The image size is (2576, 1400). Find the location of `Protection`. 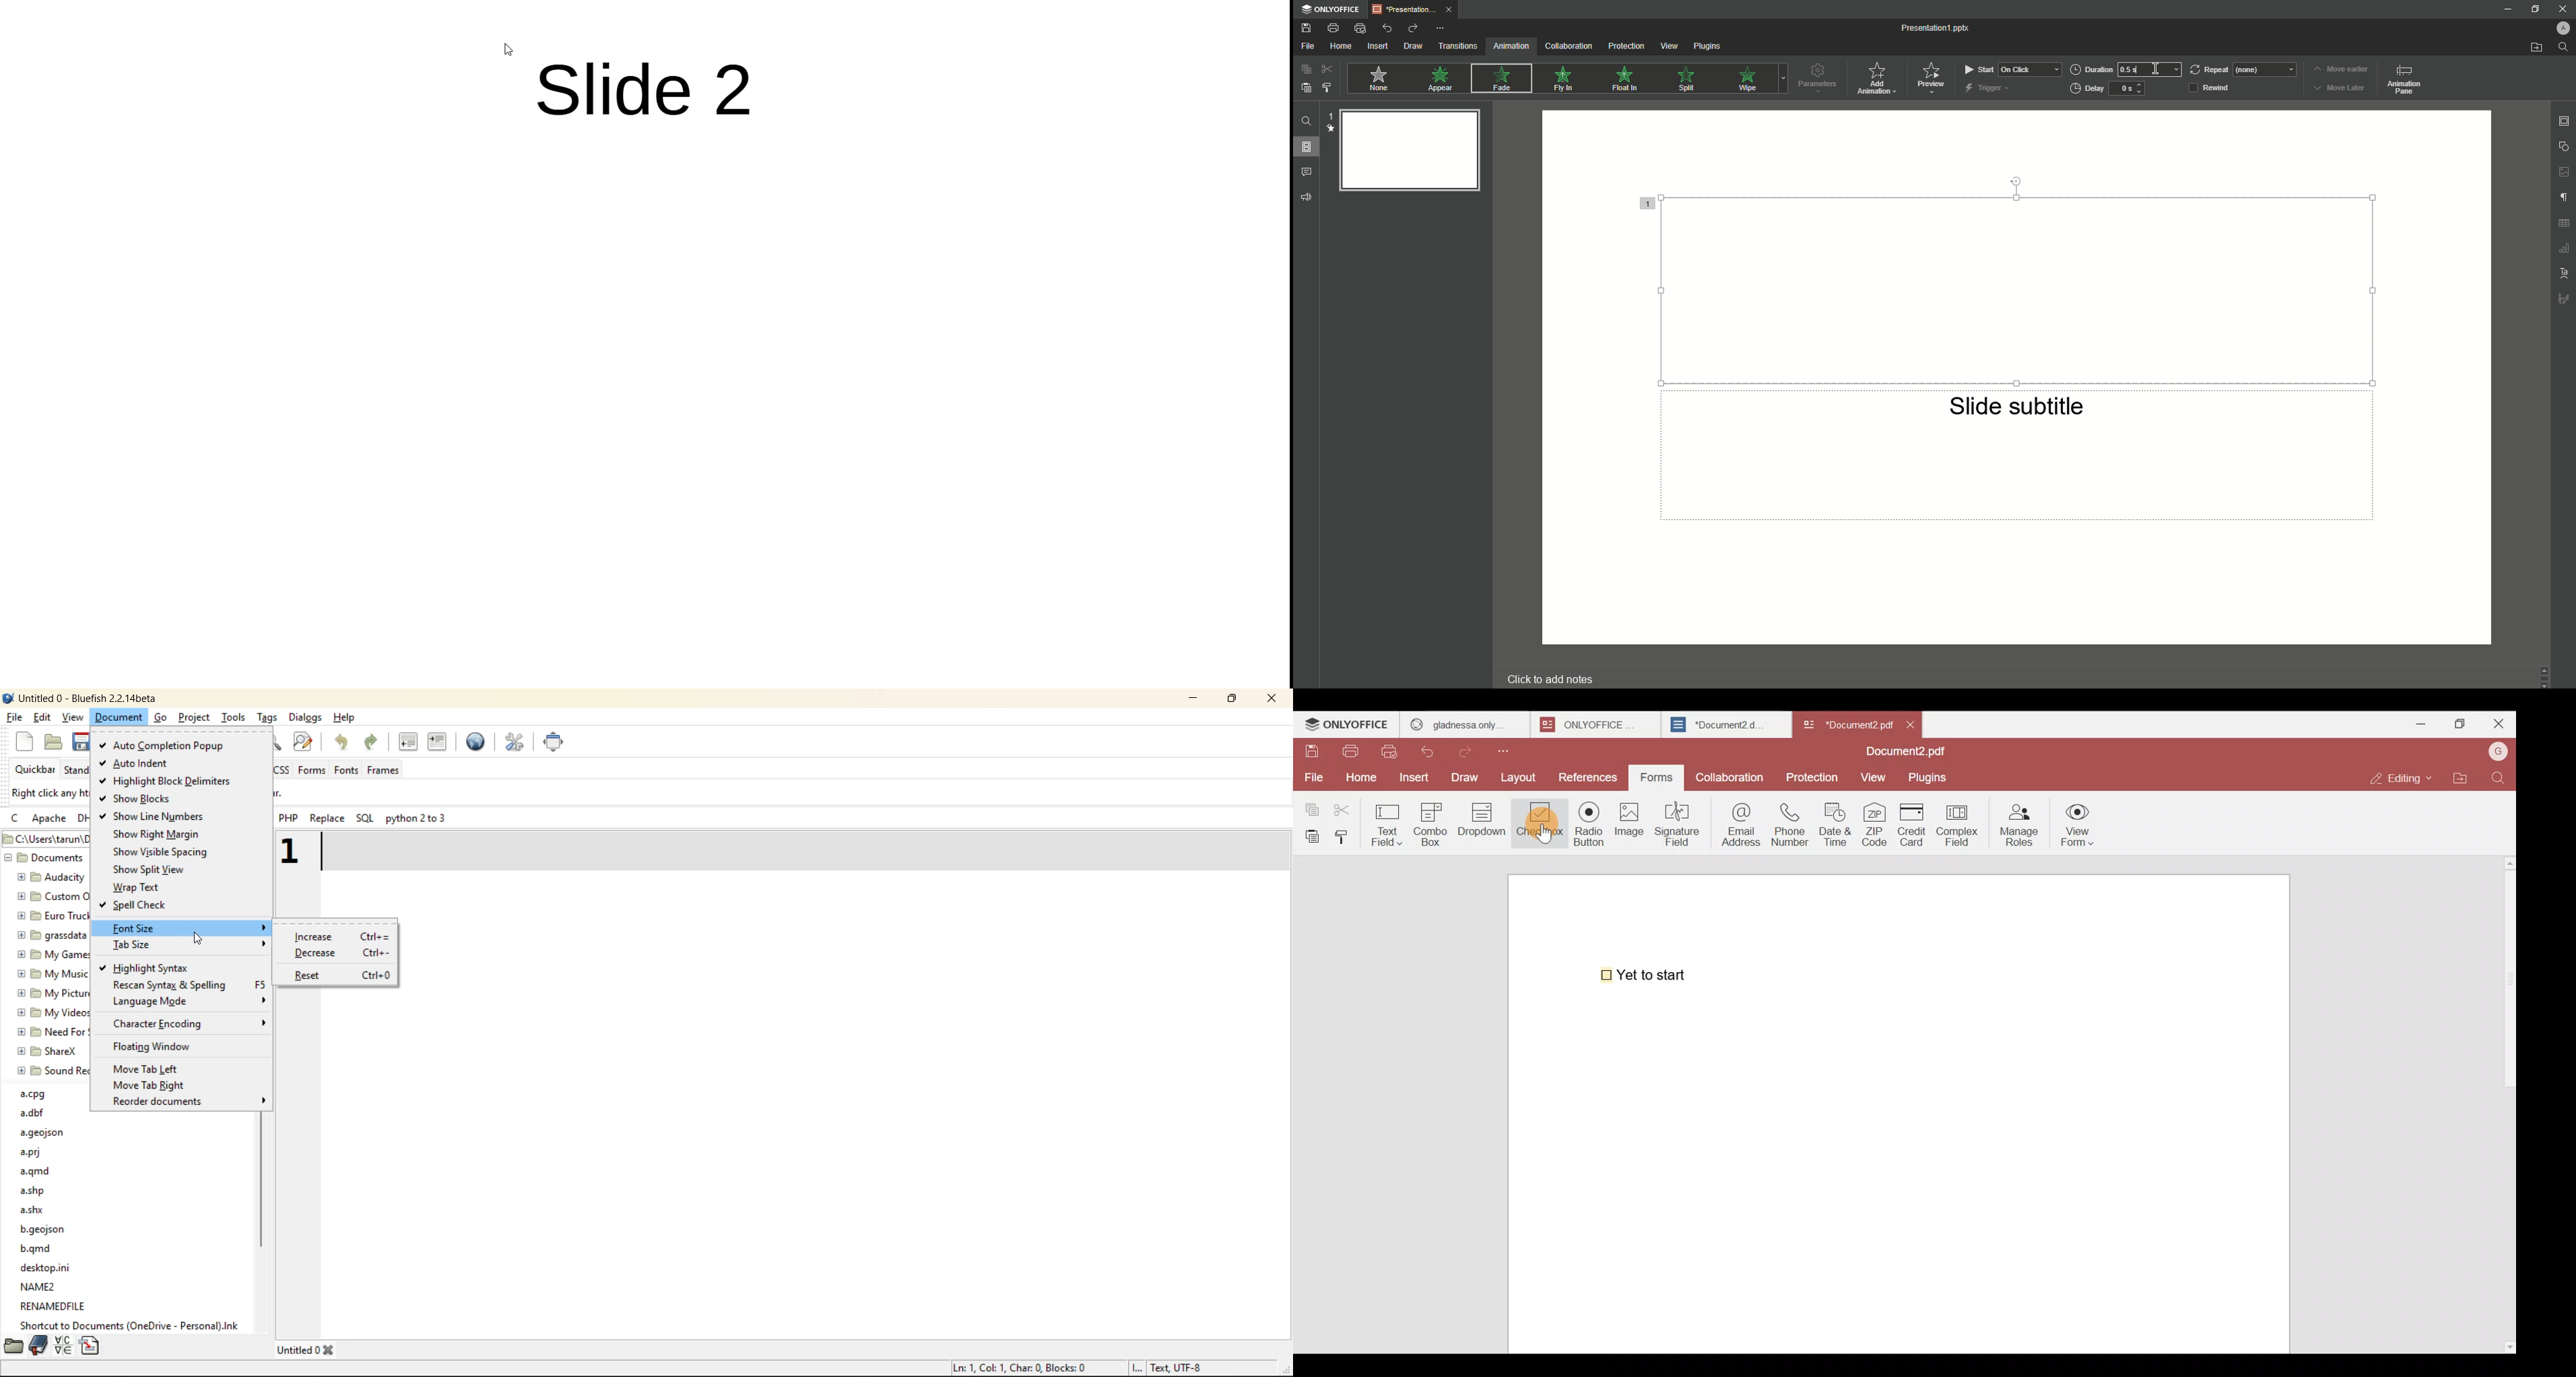

Protection is located at coordinates (1813, 776).